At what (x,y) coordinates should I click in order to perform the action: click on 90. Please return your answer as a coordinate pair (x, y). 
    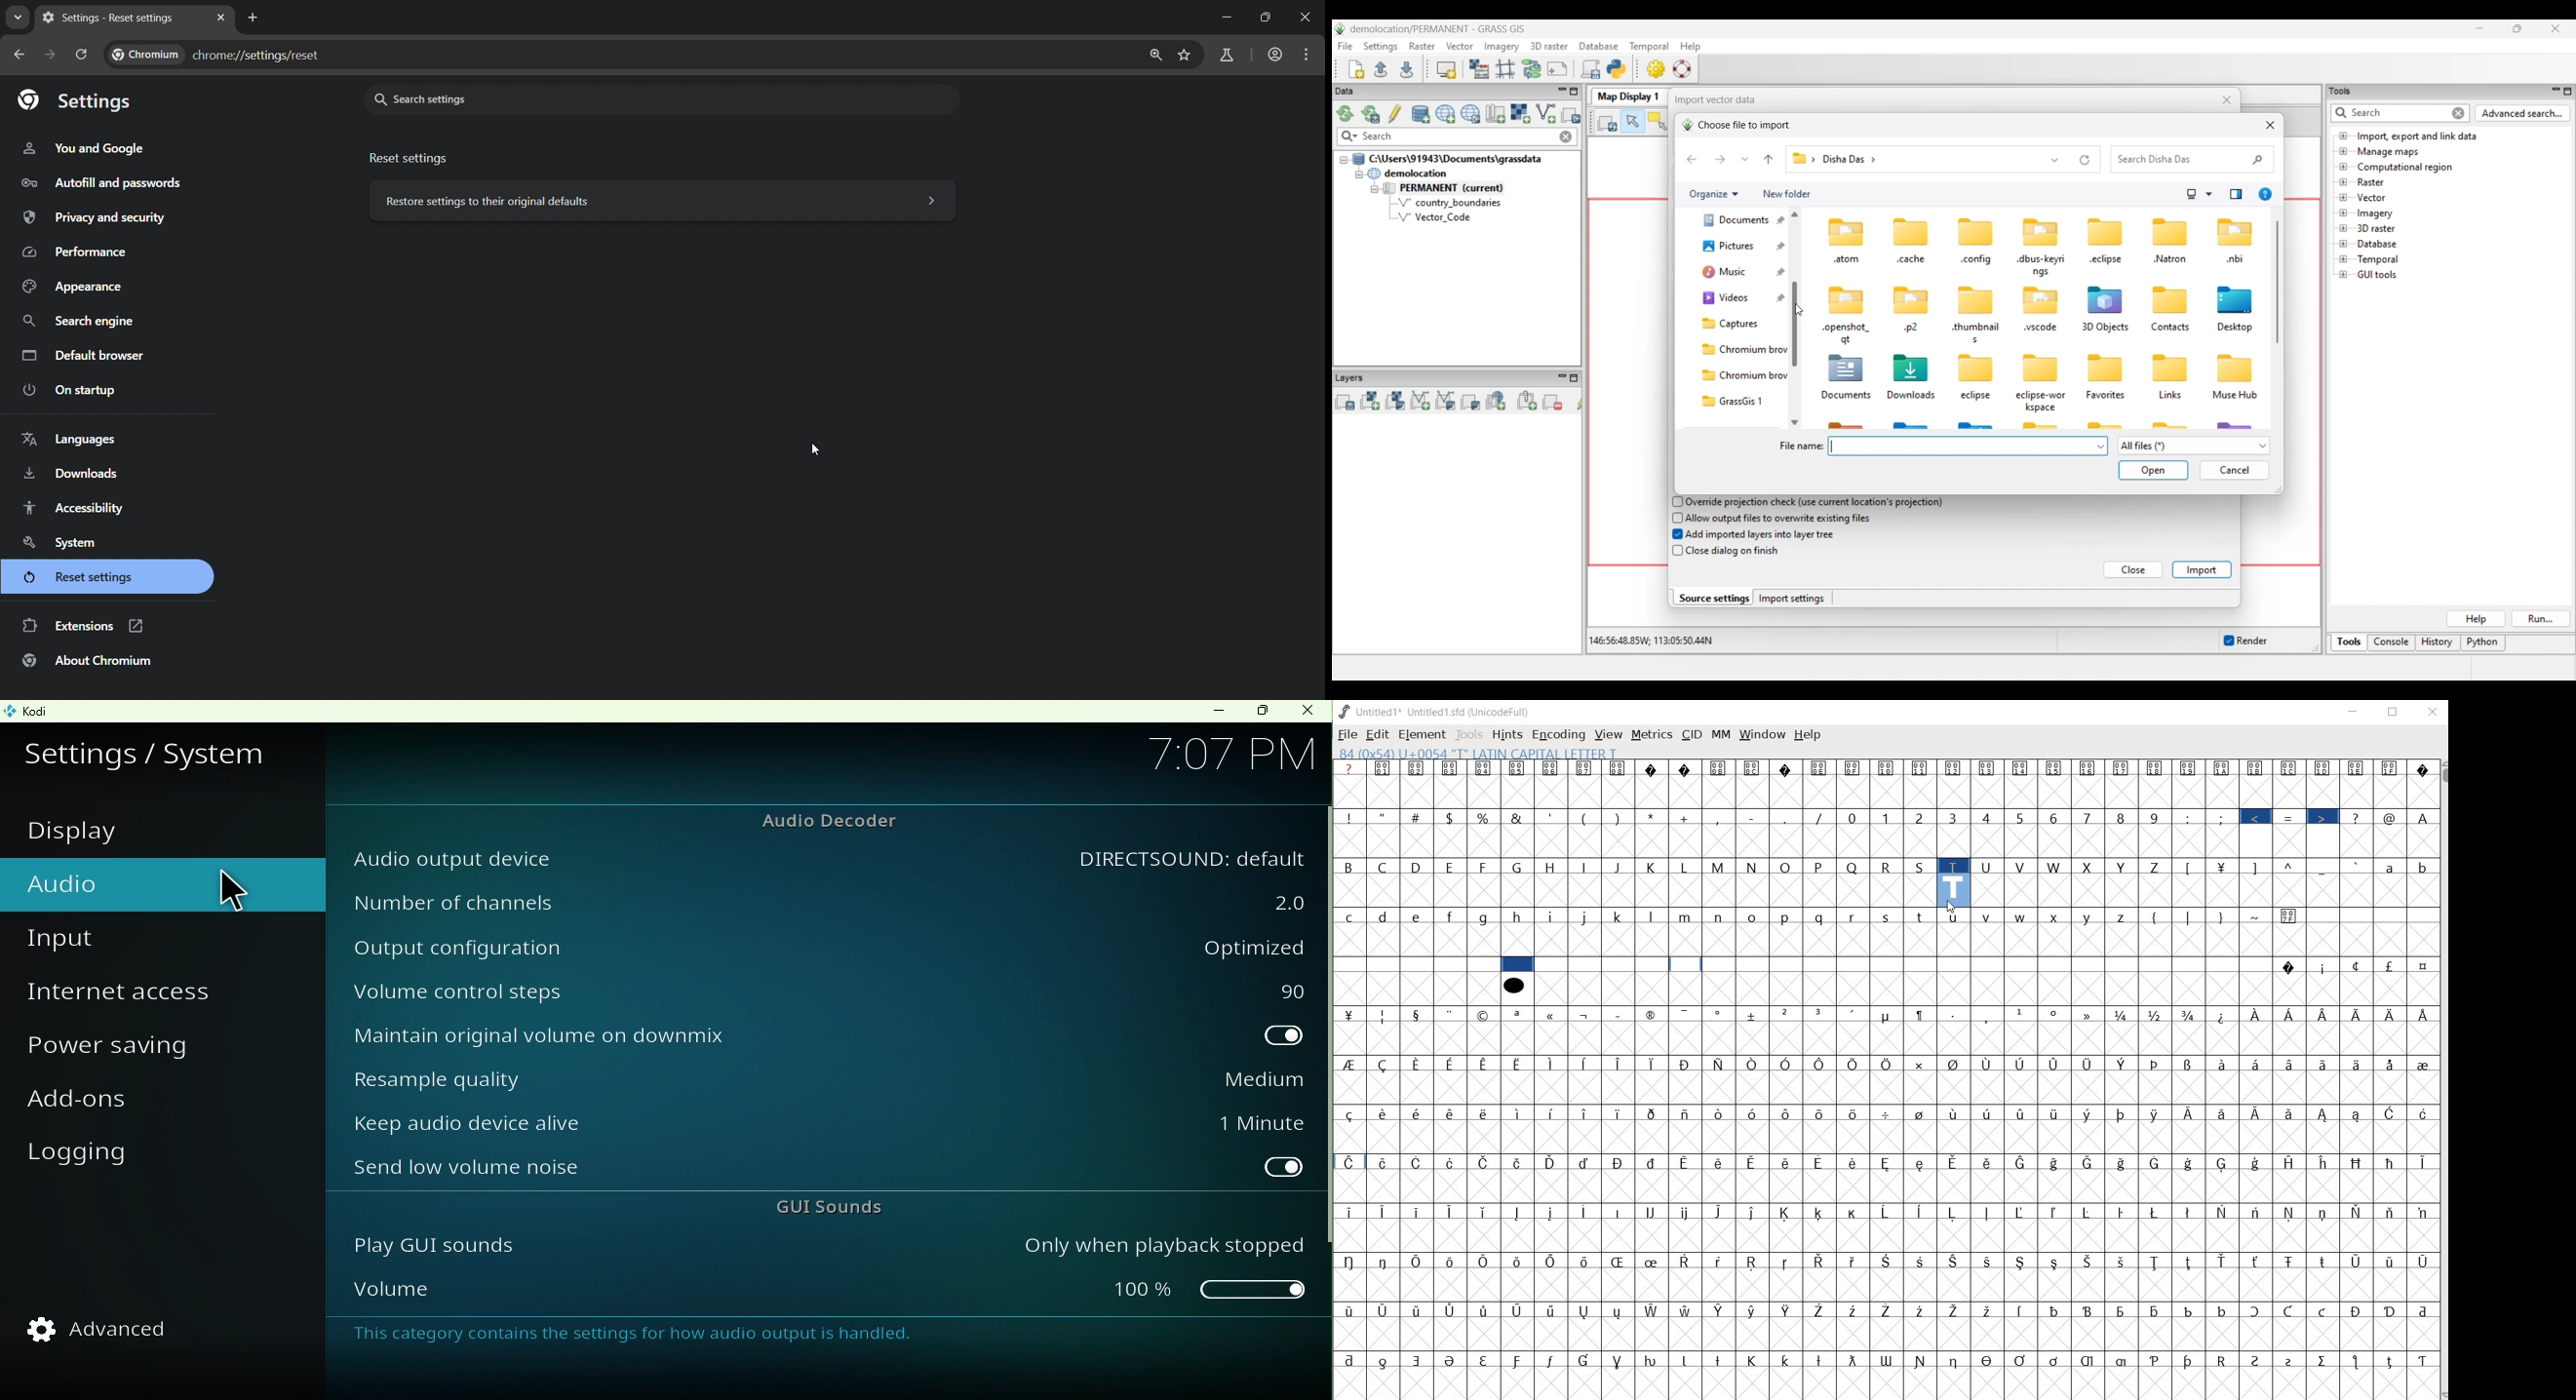
    Looking at the image, I should click on (1190, 990).